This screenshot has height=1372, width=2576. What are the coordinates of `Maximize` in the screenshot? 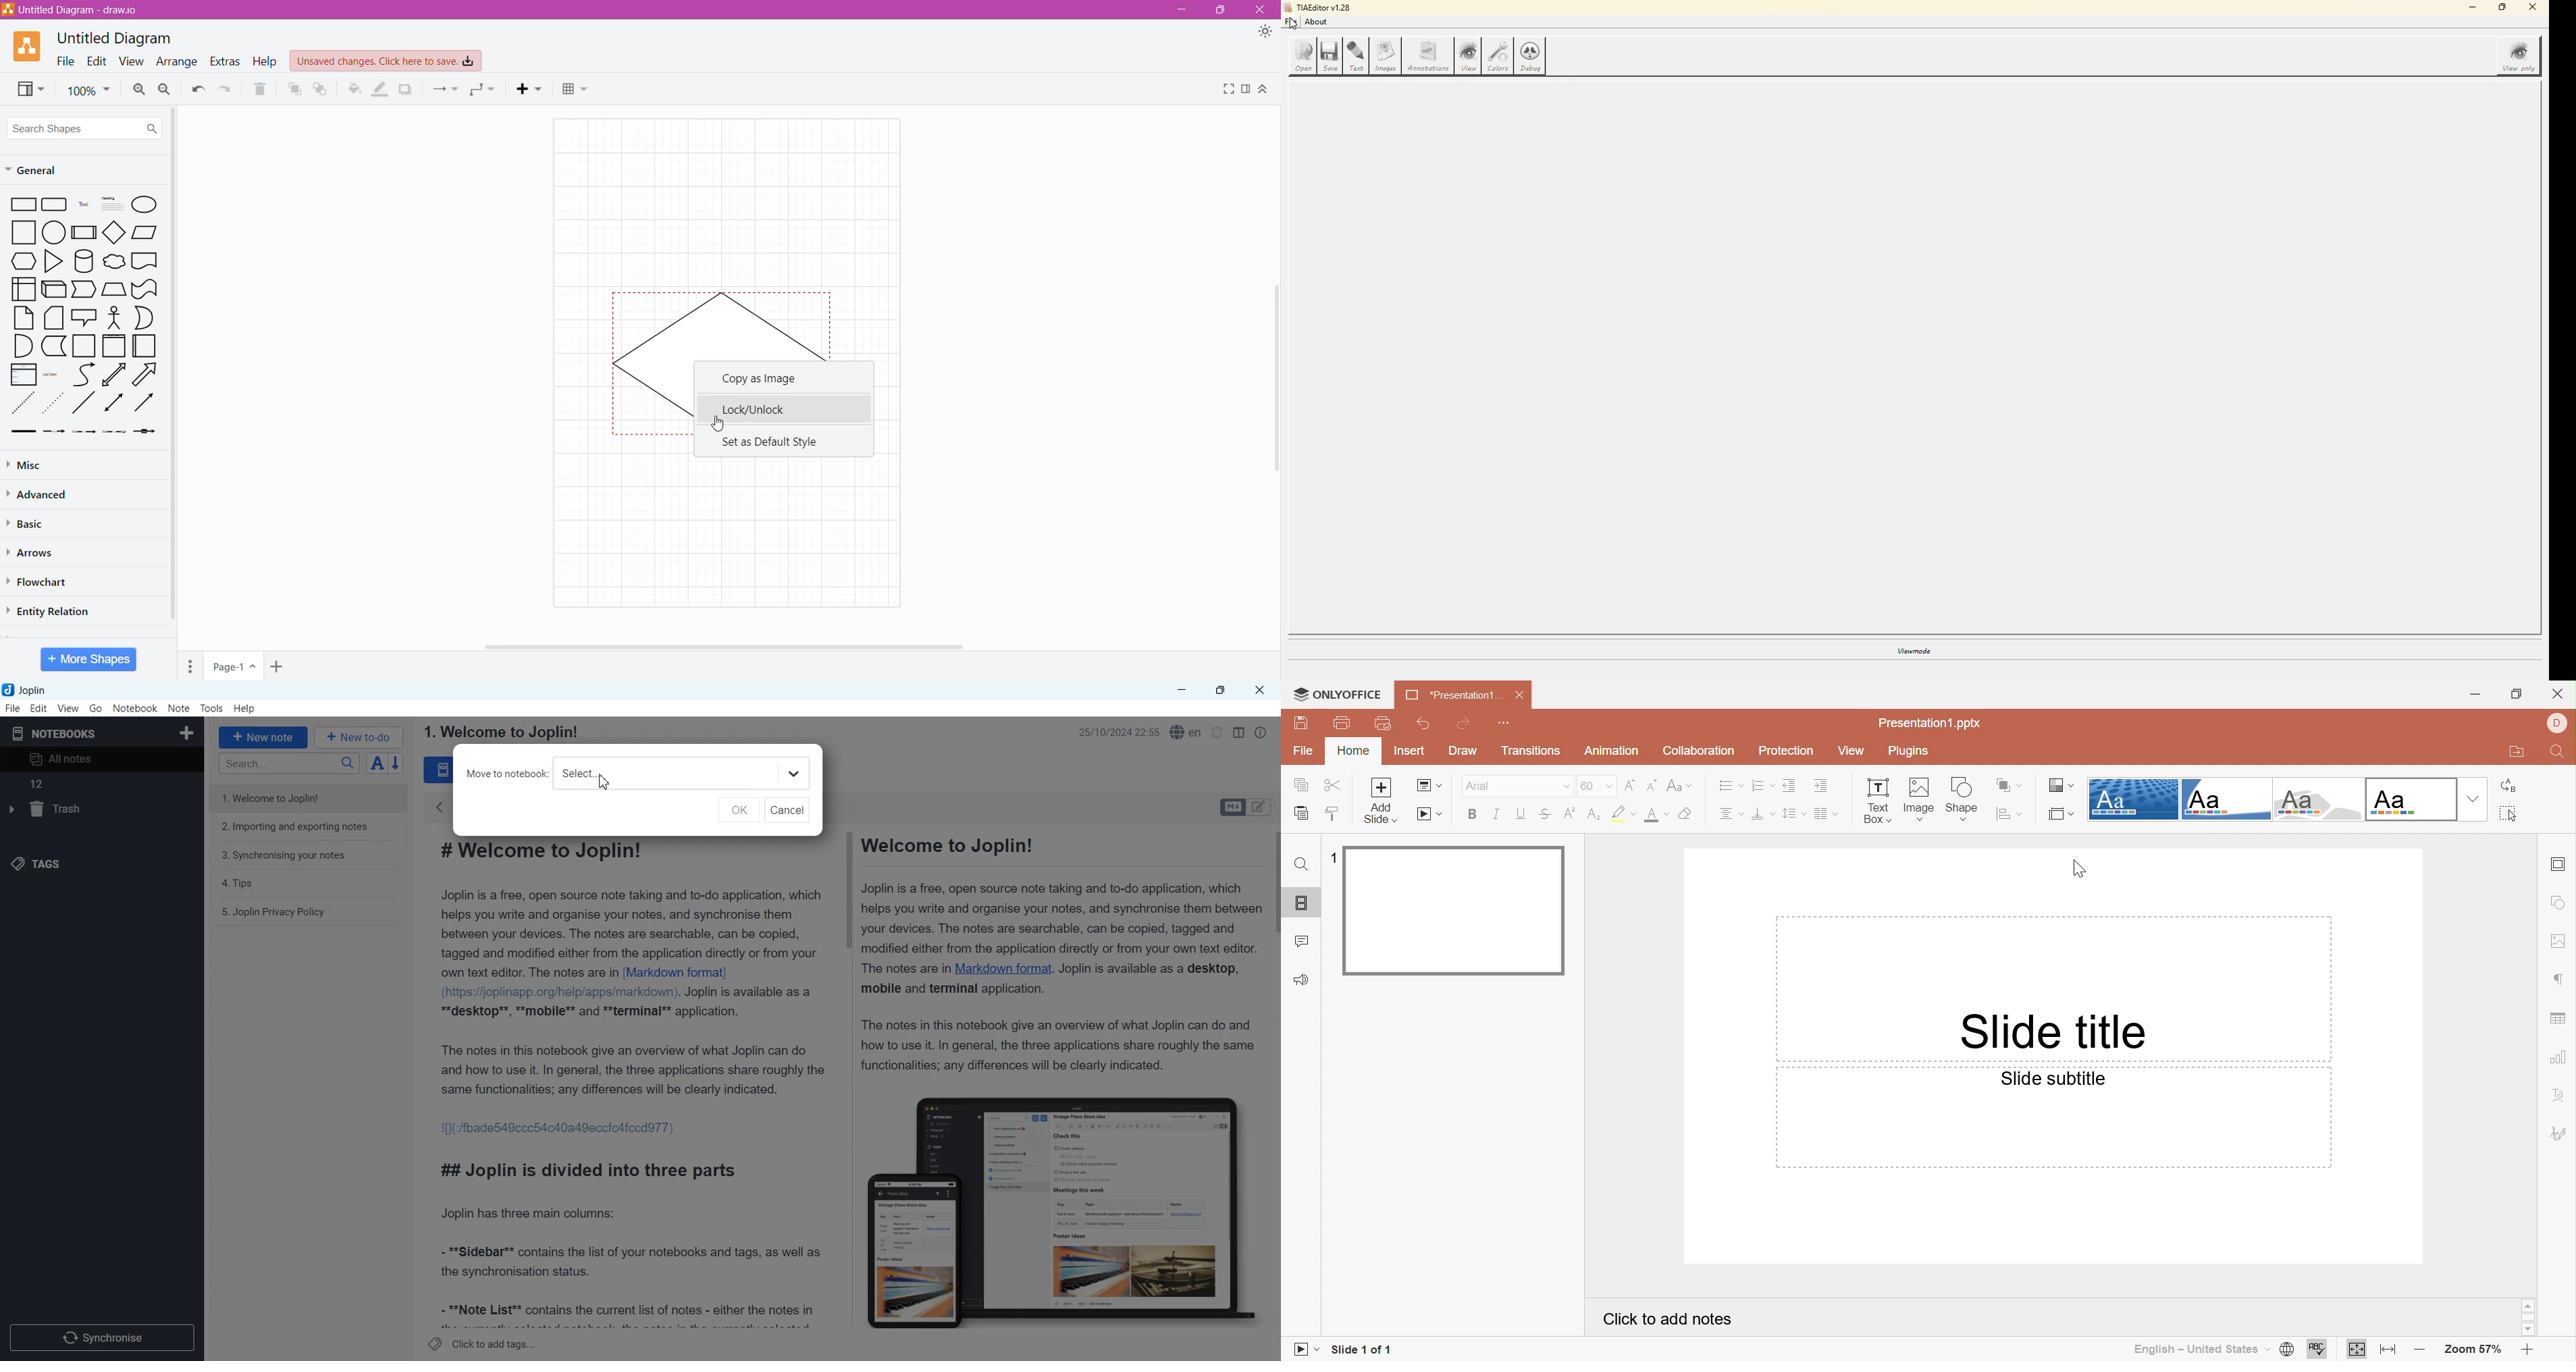 It's located at (1223, 691).